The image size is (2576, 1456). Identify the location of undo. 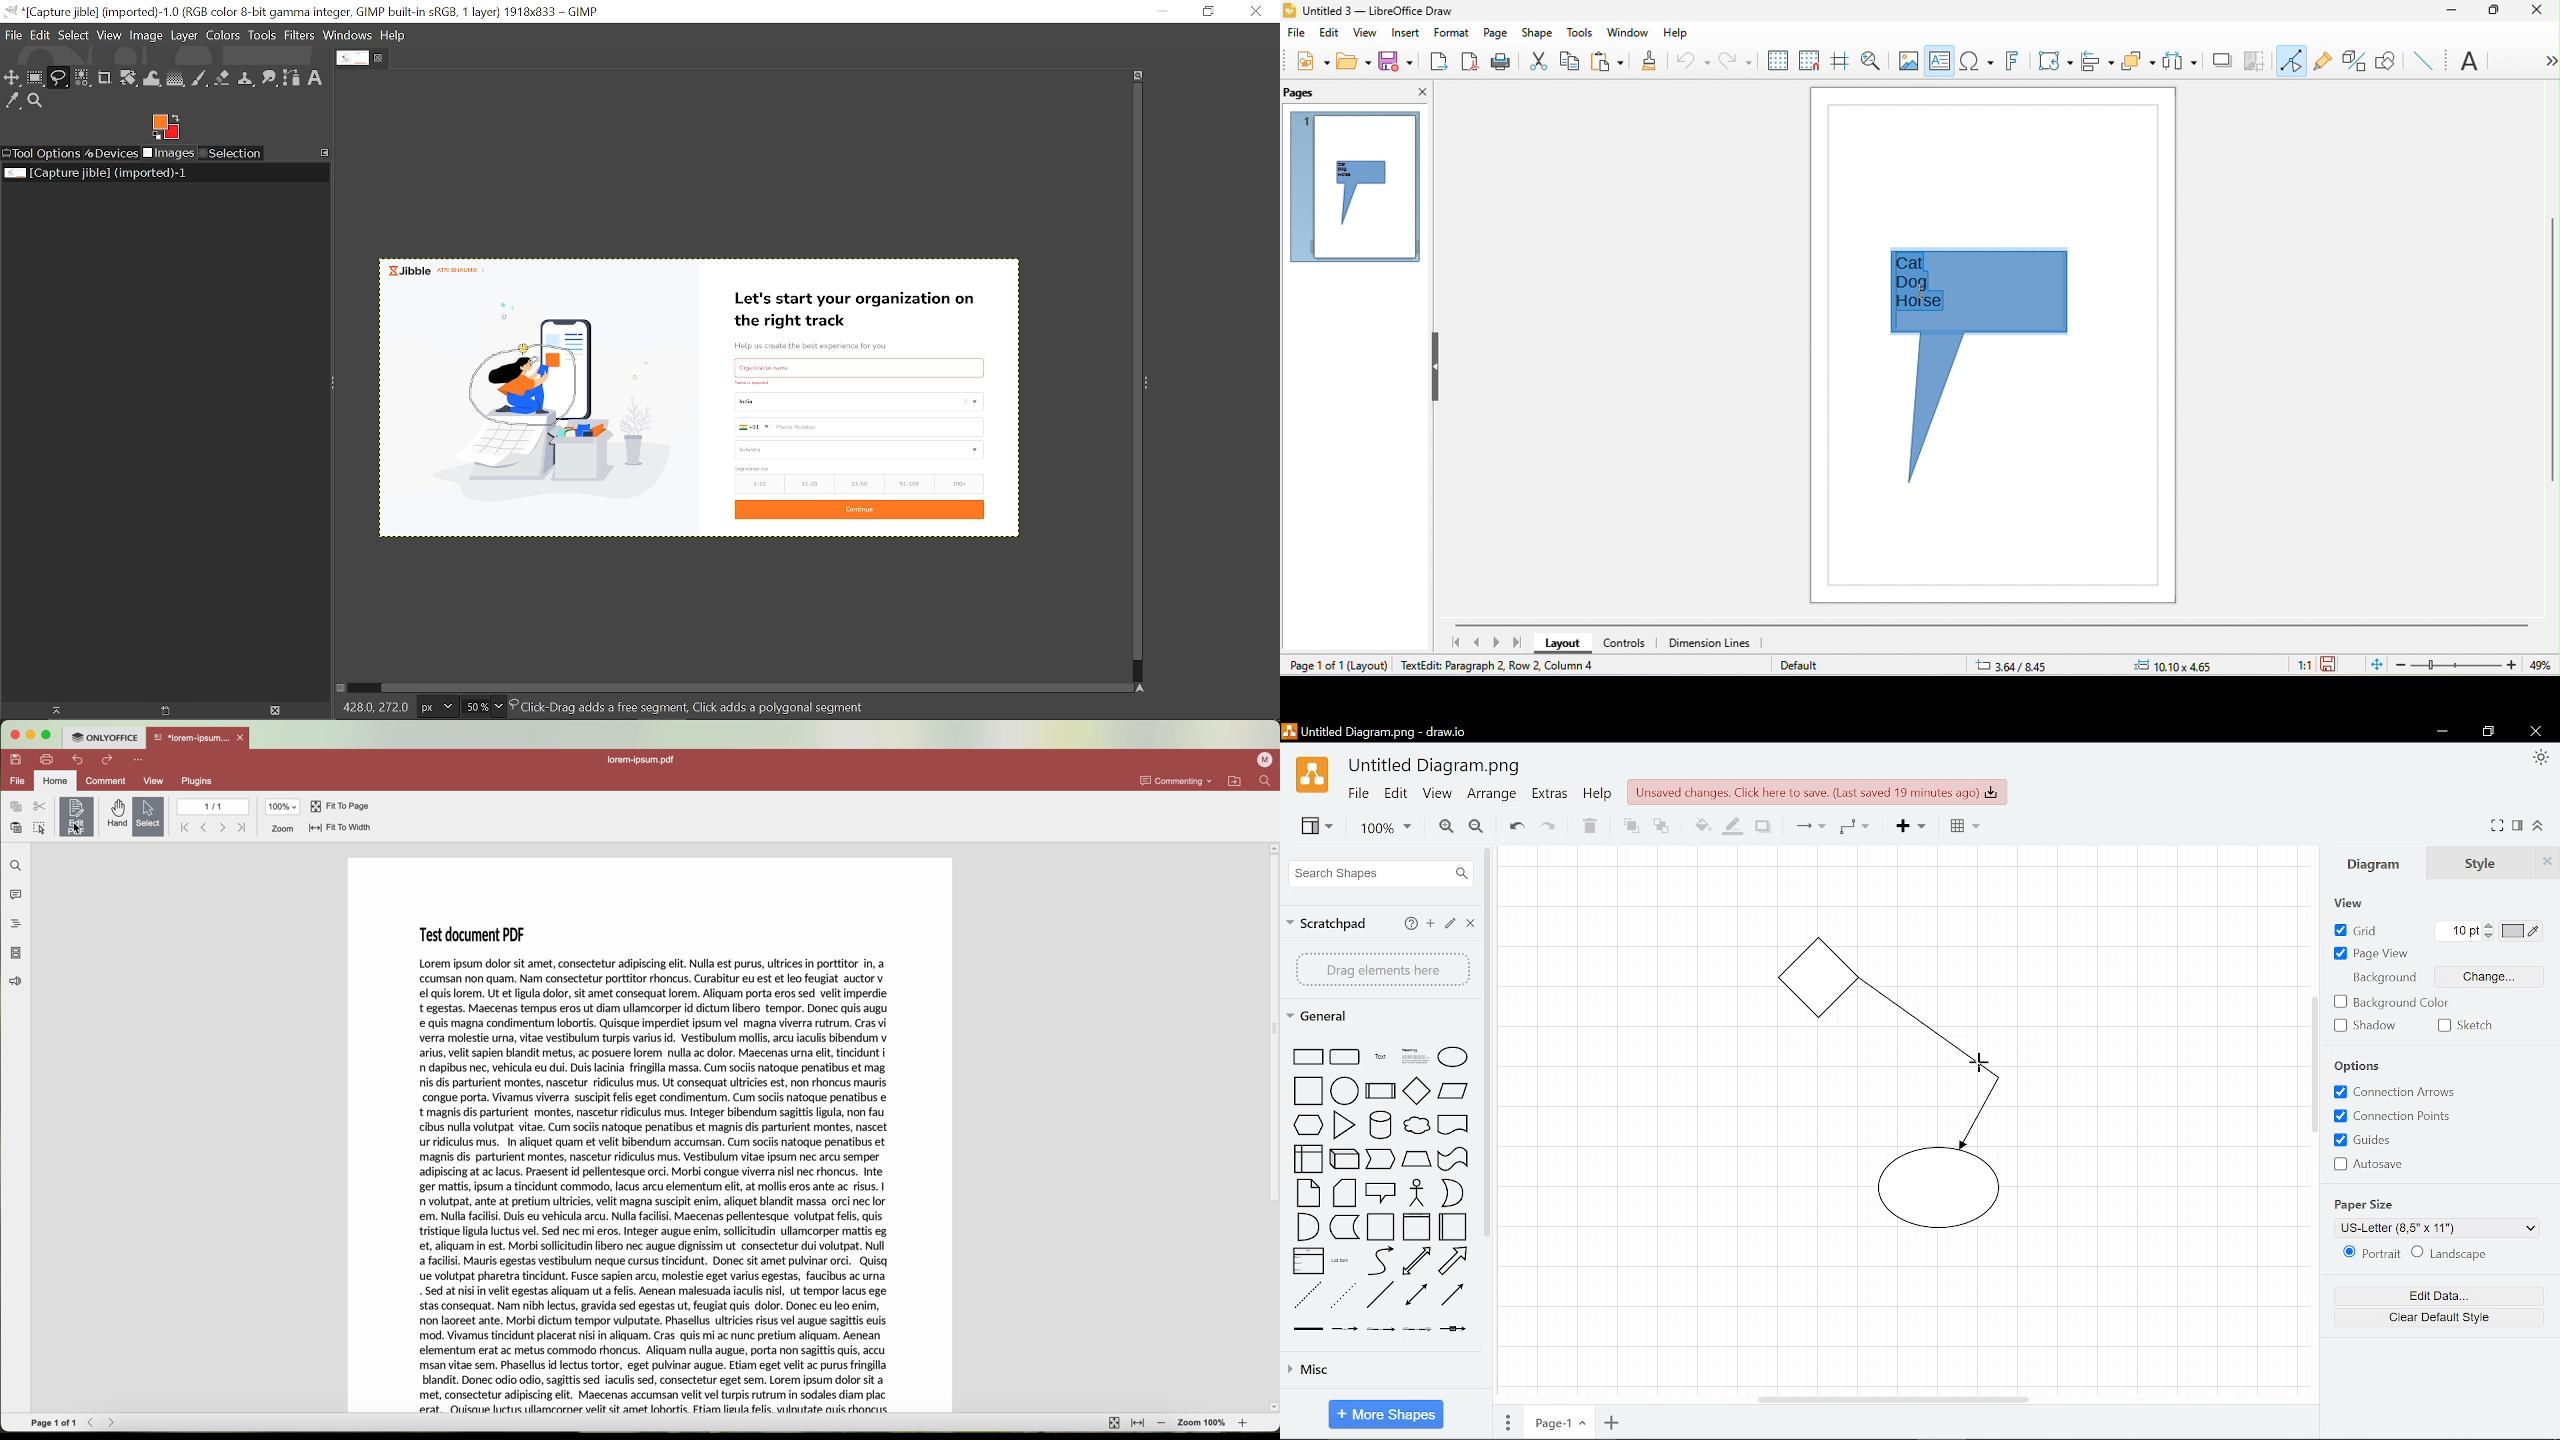
(1690, 59).